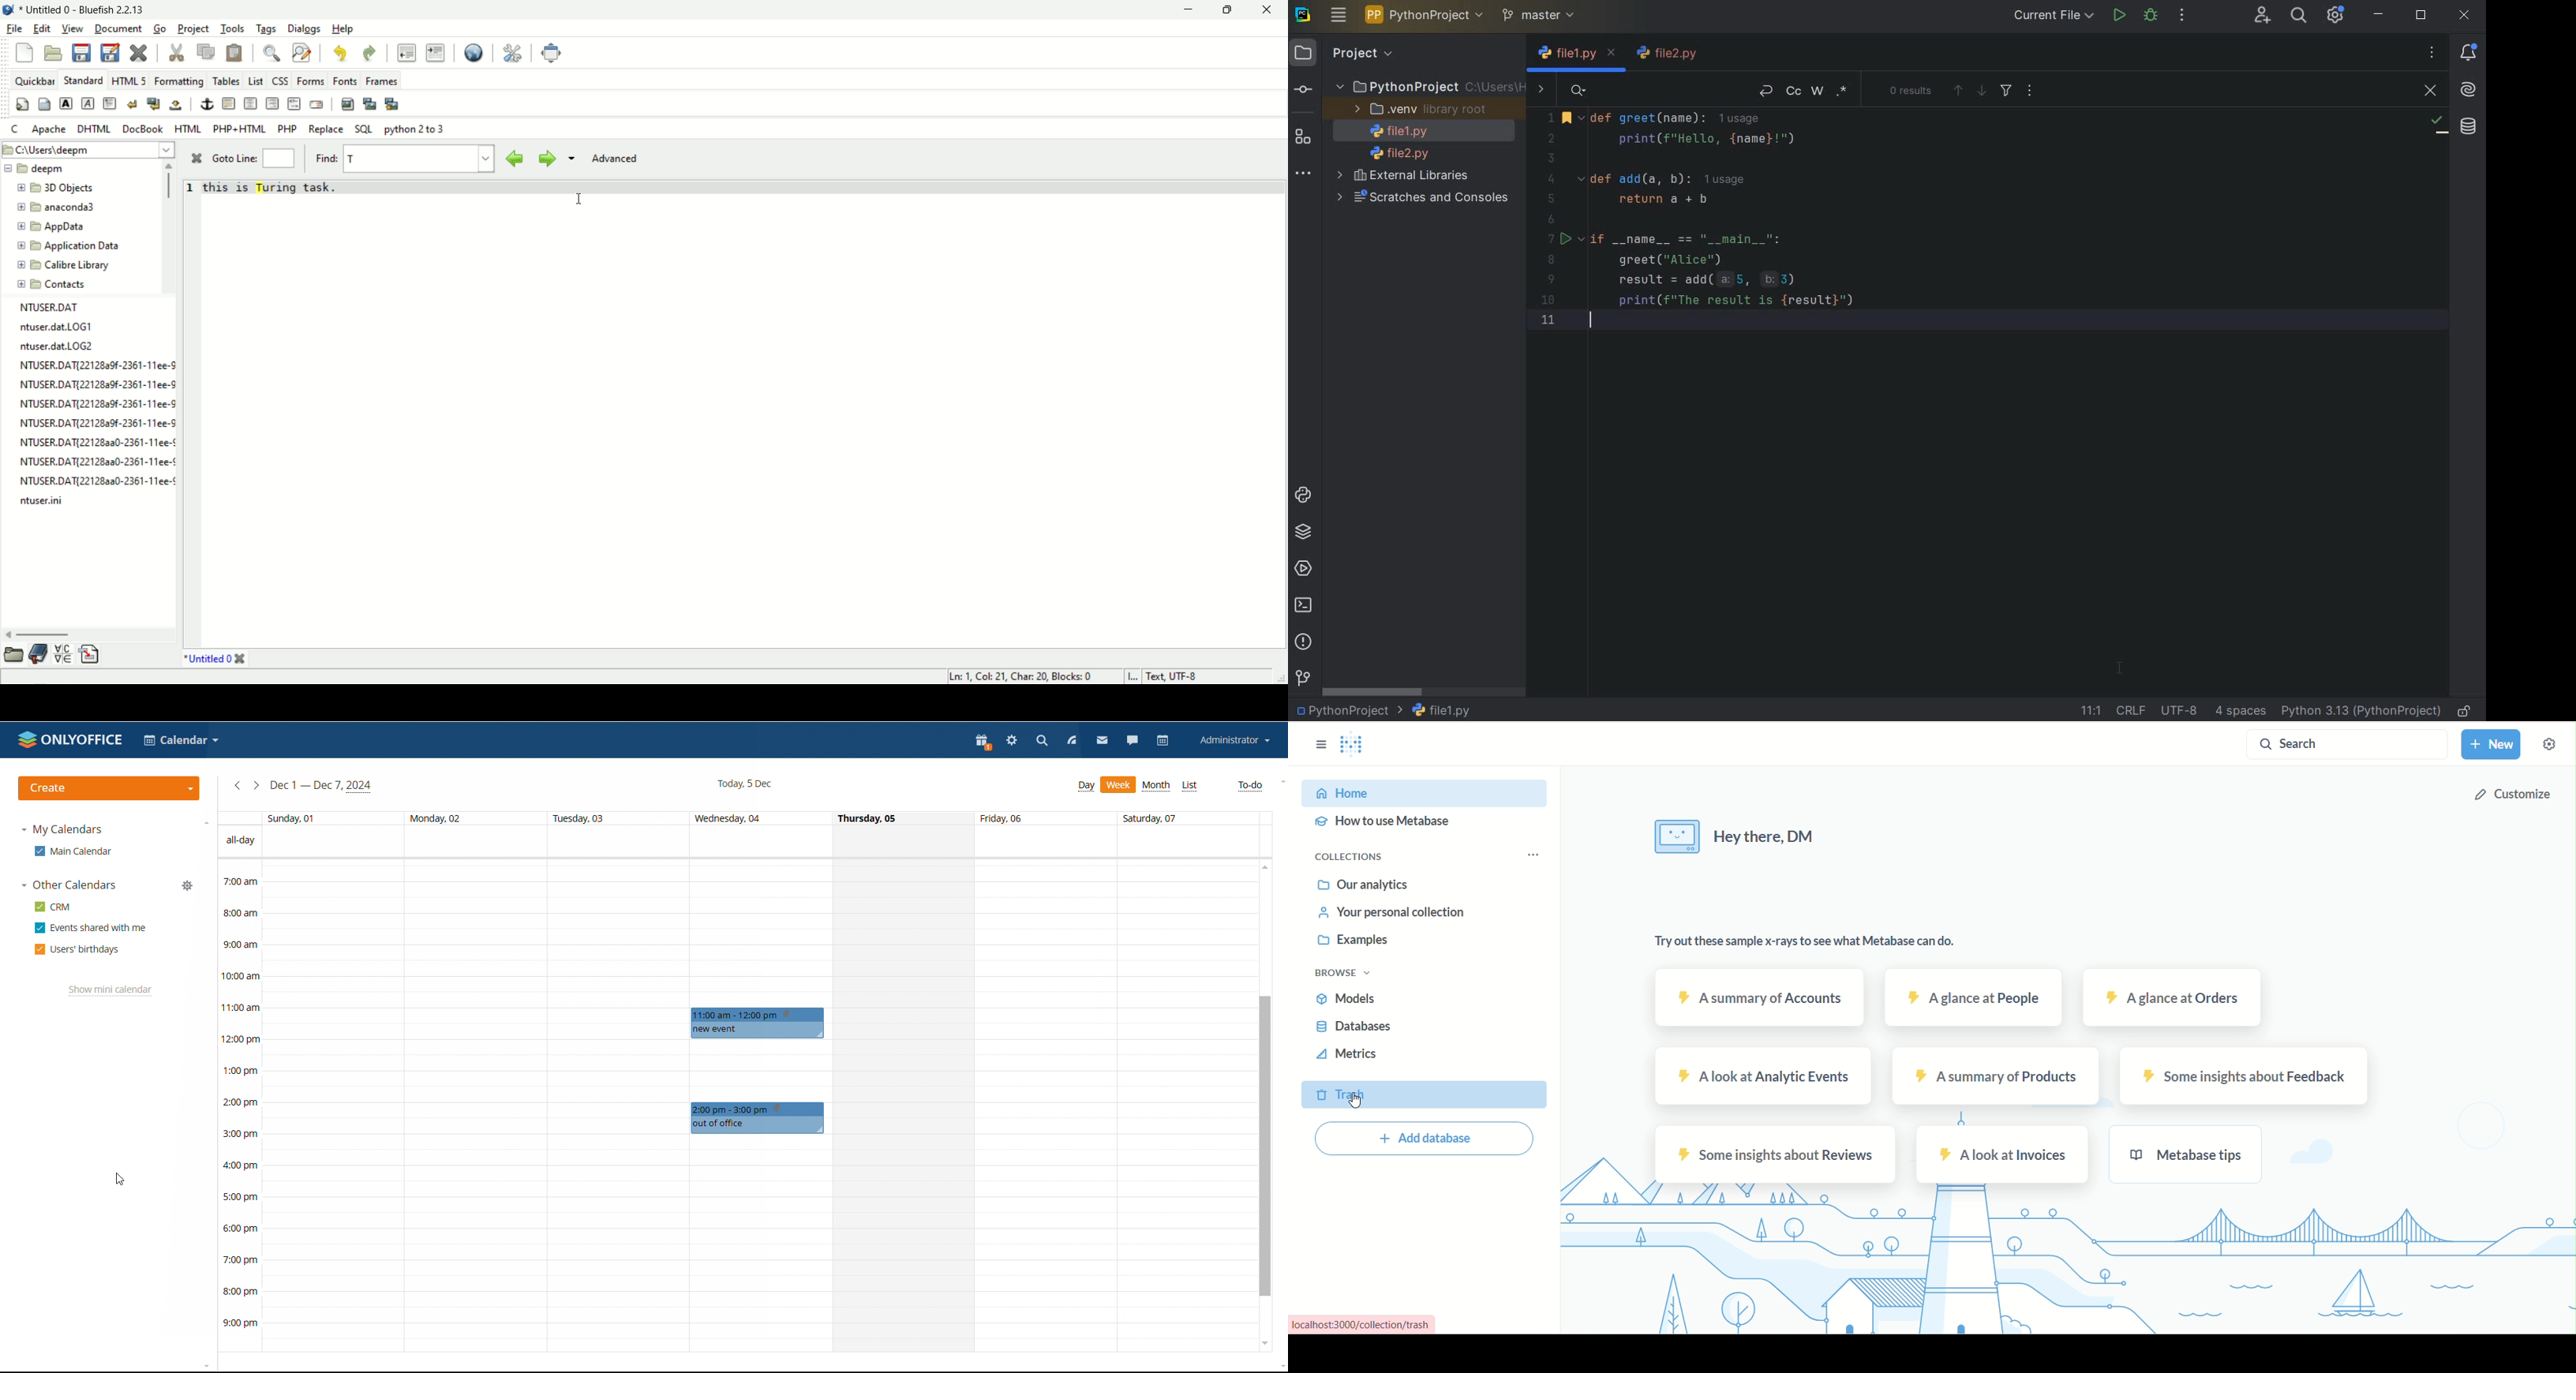  Describe the element at coordinates (257, 82) in the screenshot. I see `list` at that location.